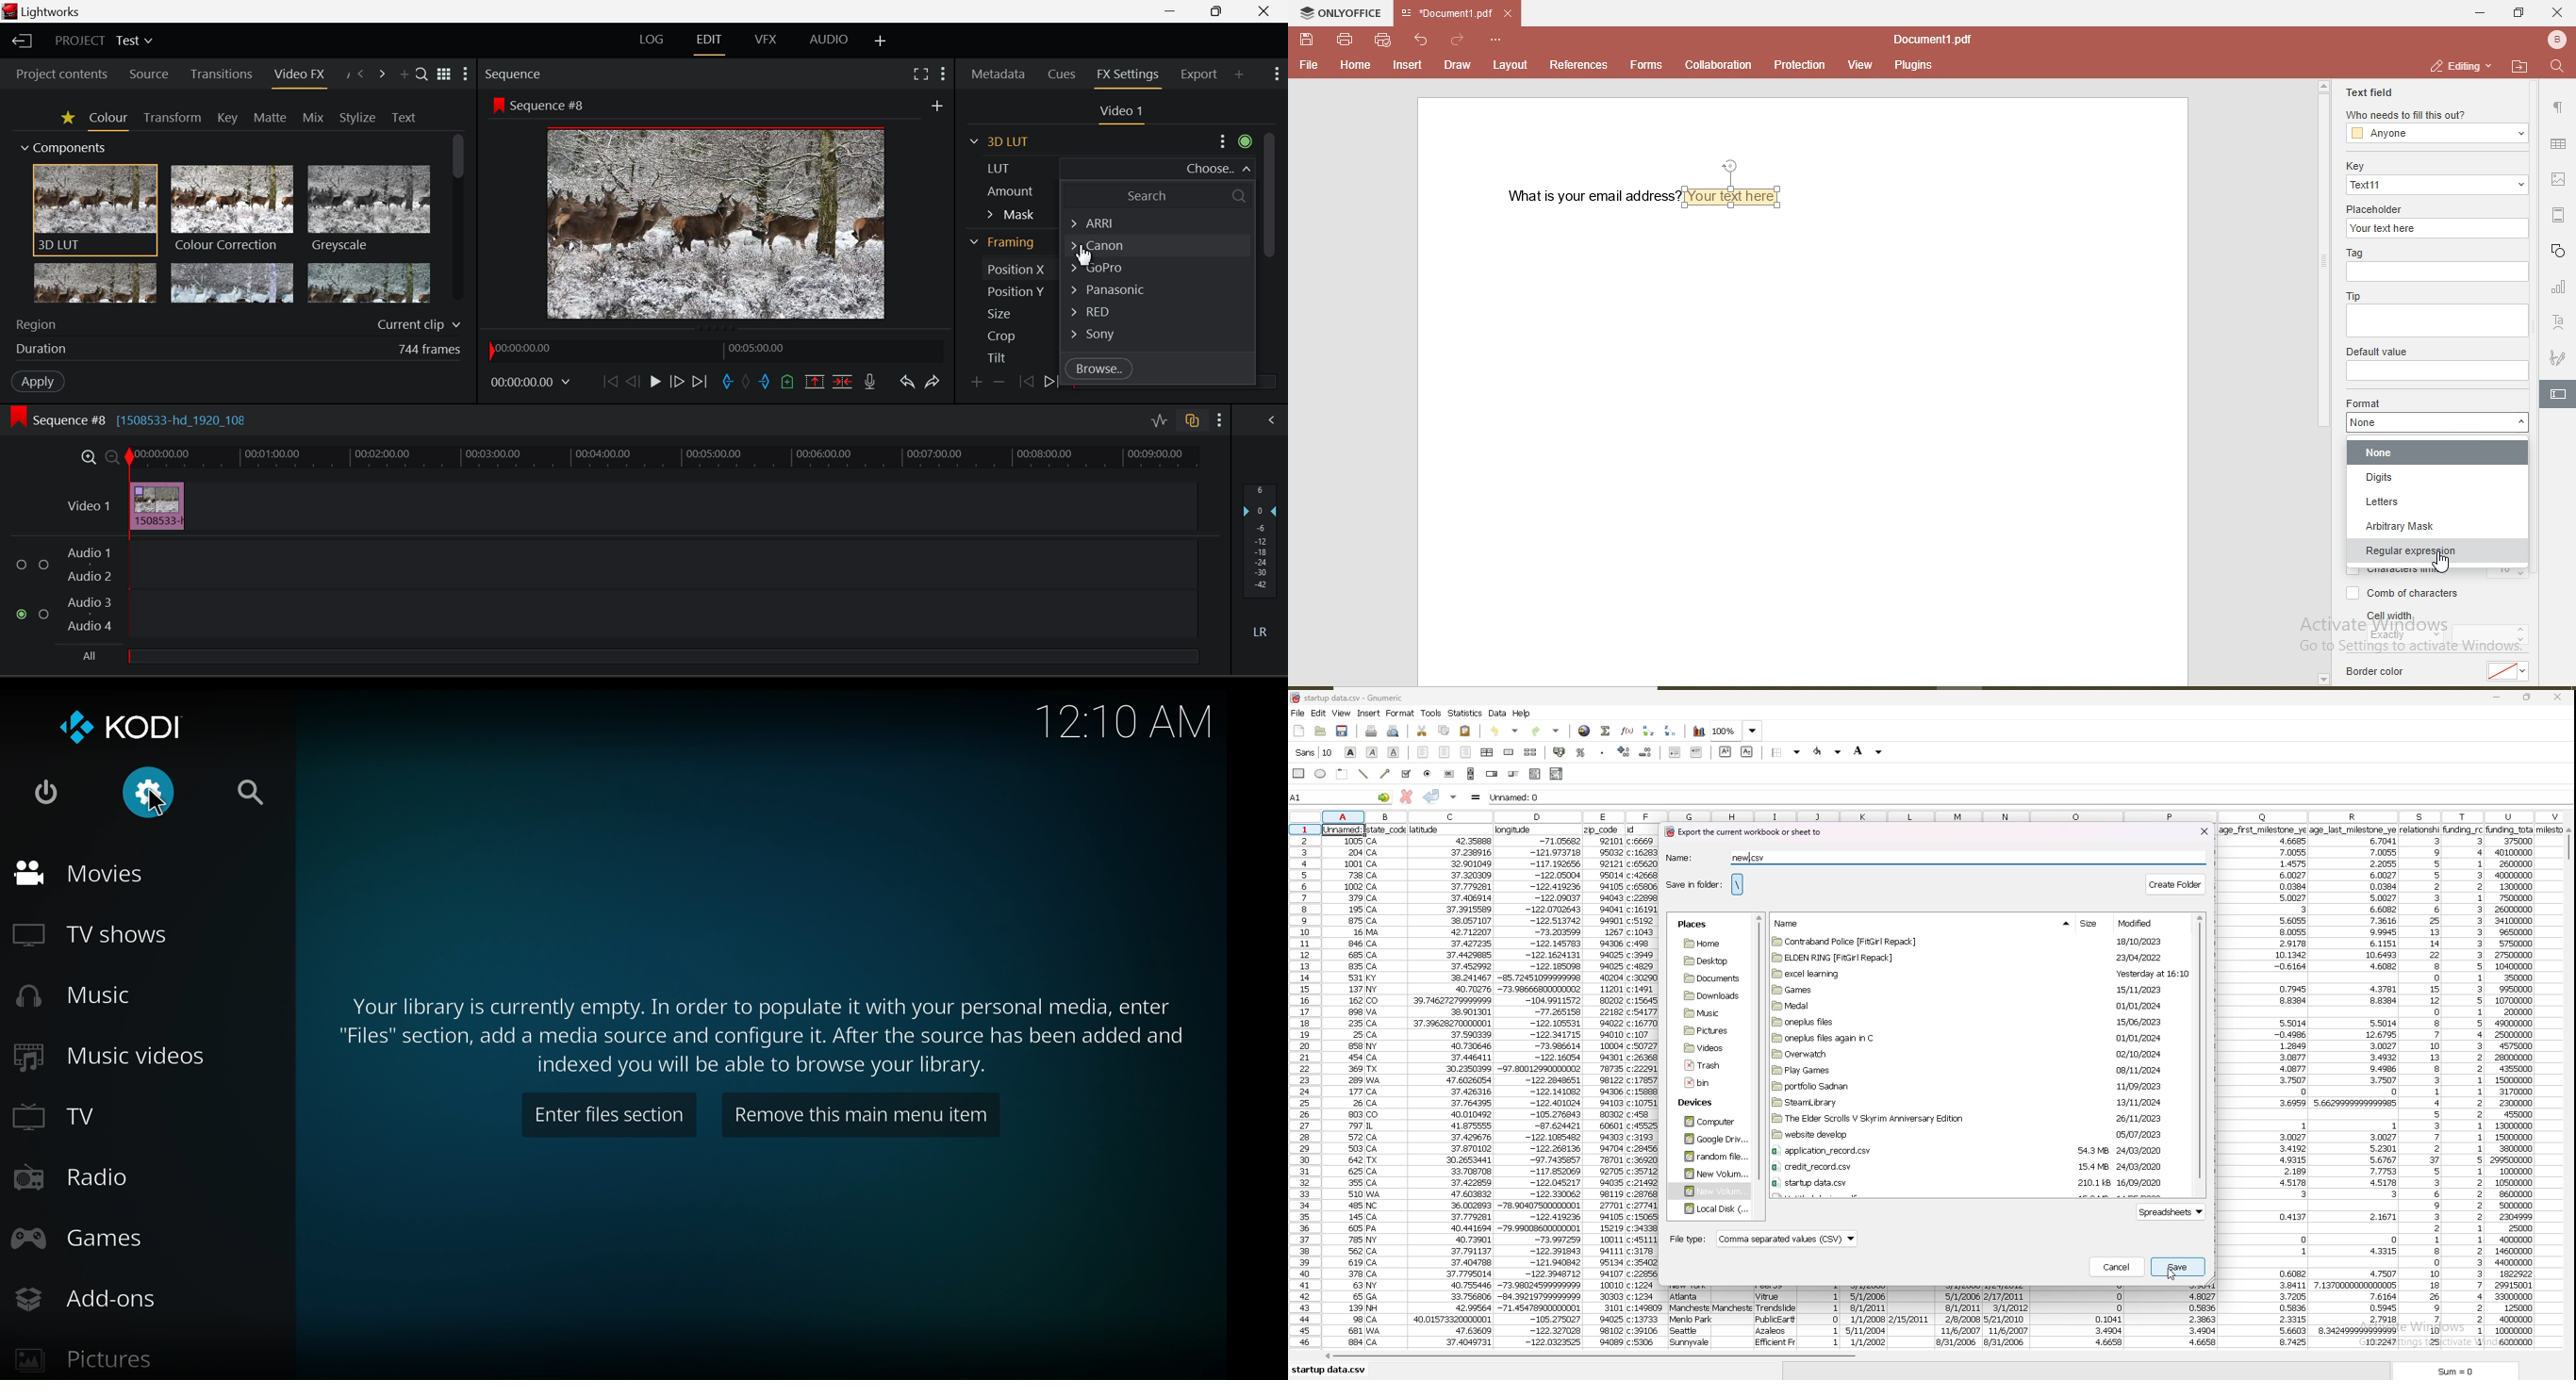 The width and height of the screenshot is (2576, 1400). Describe the element at coordinates (1314, 752) in the screenshot. I see `font` at that location.